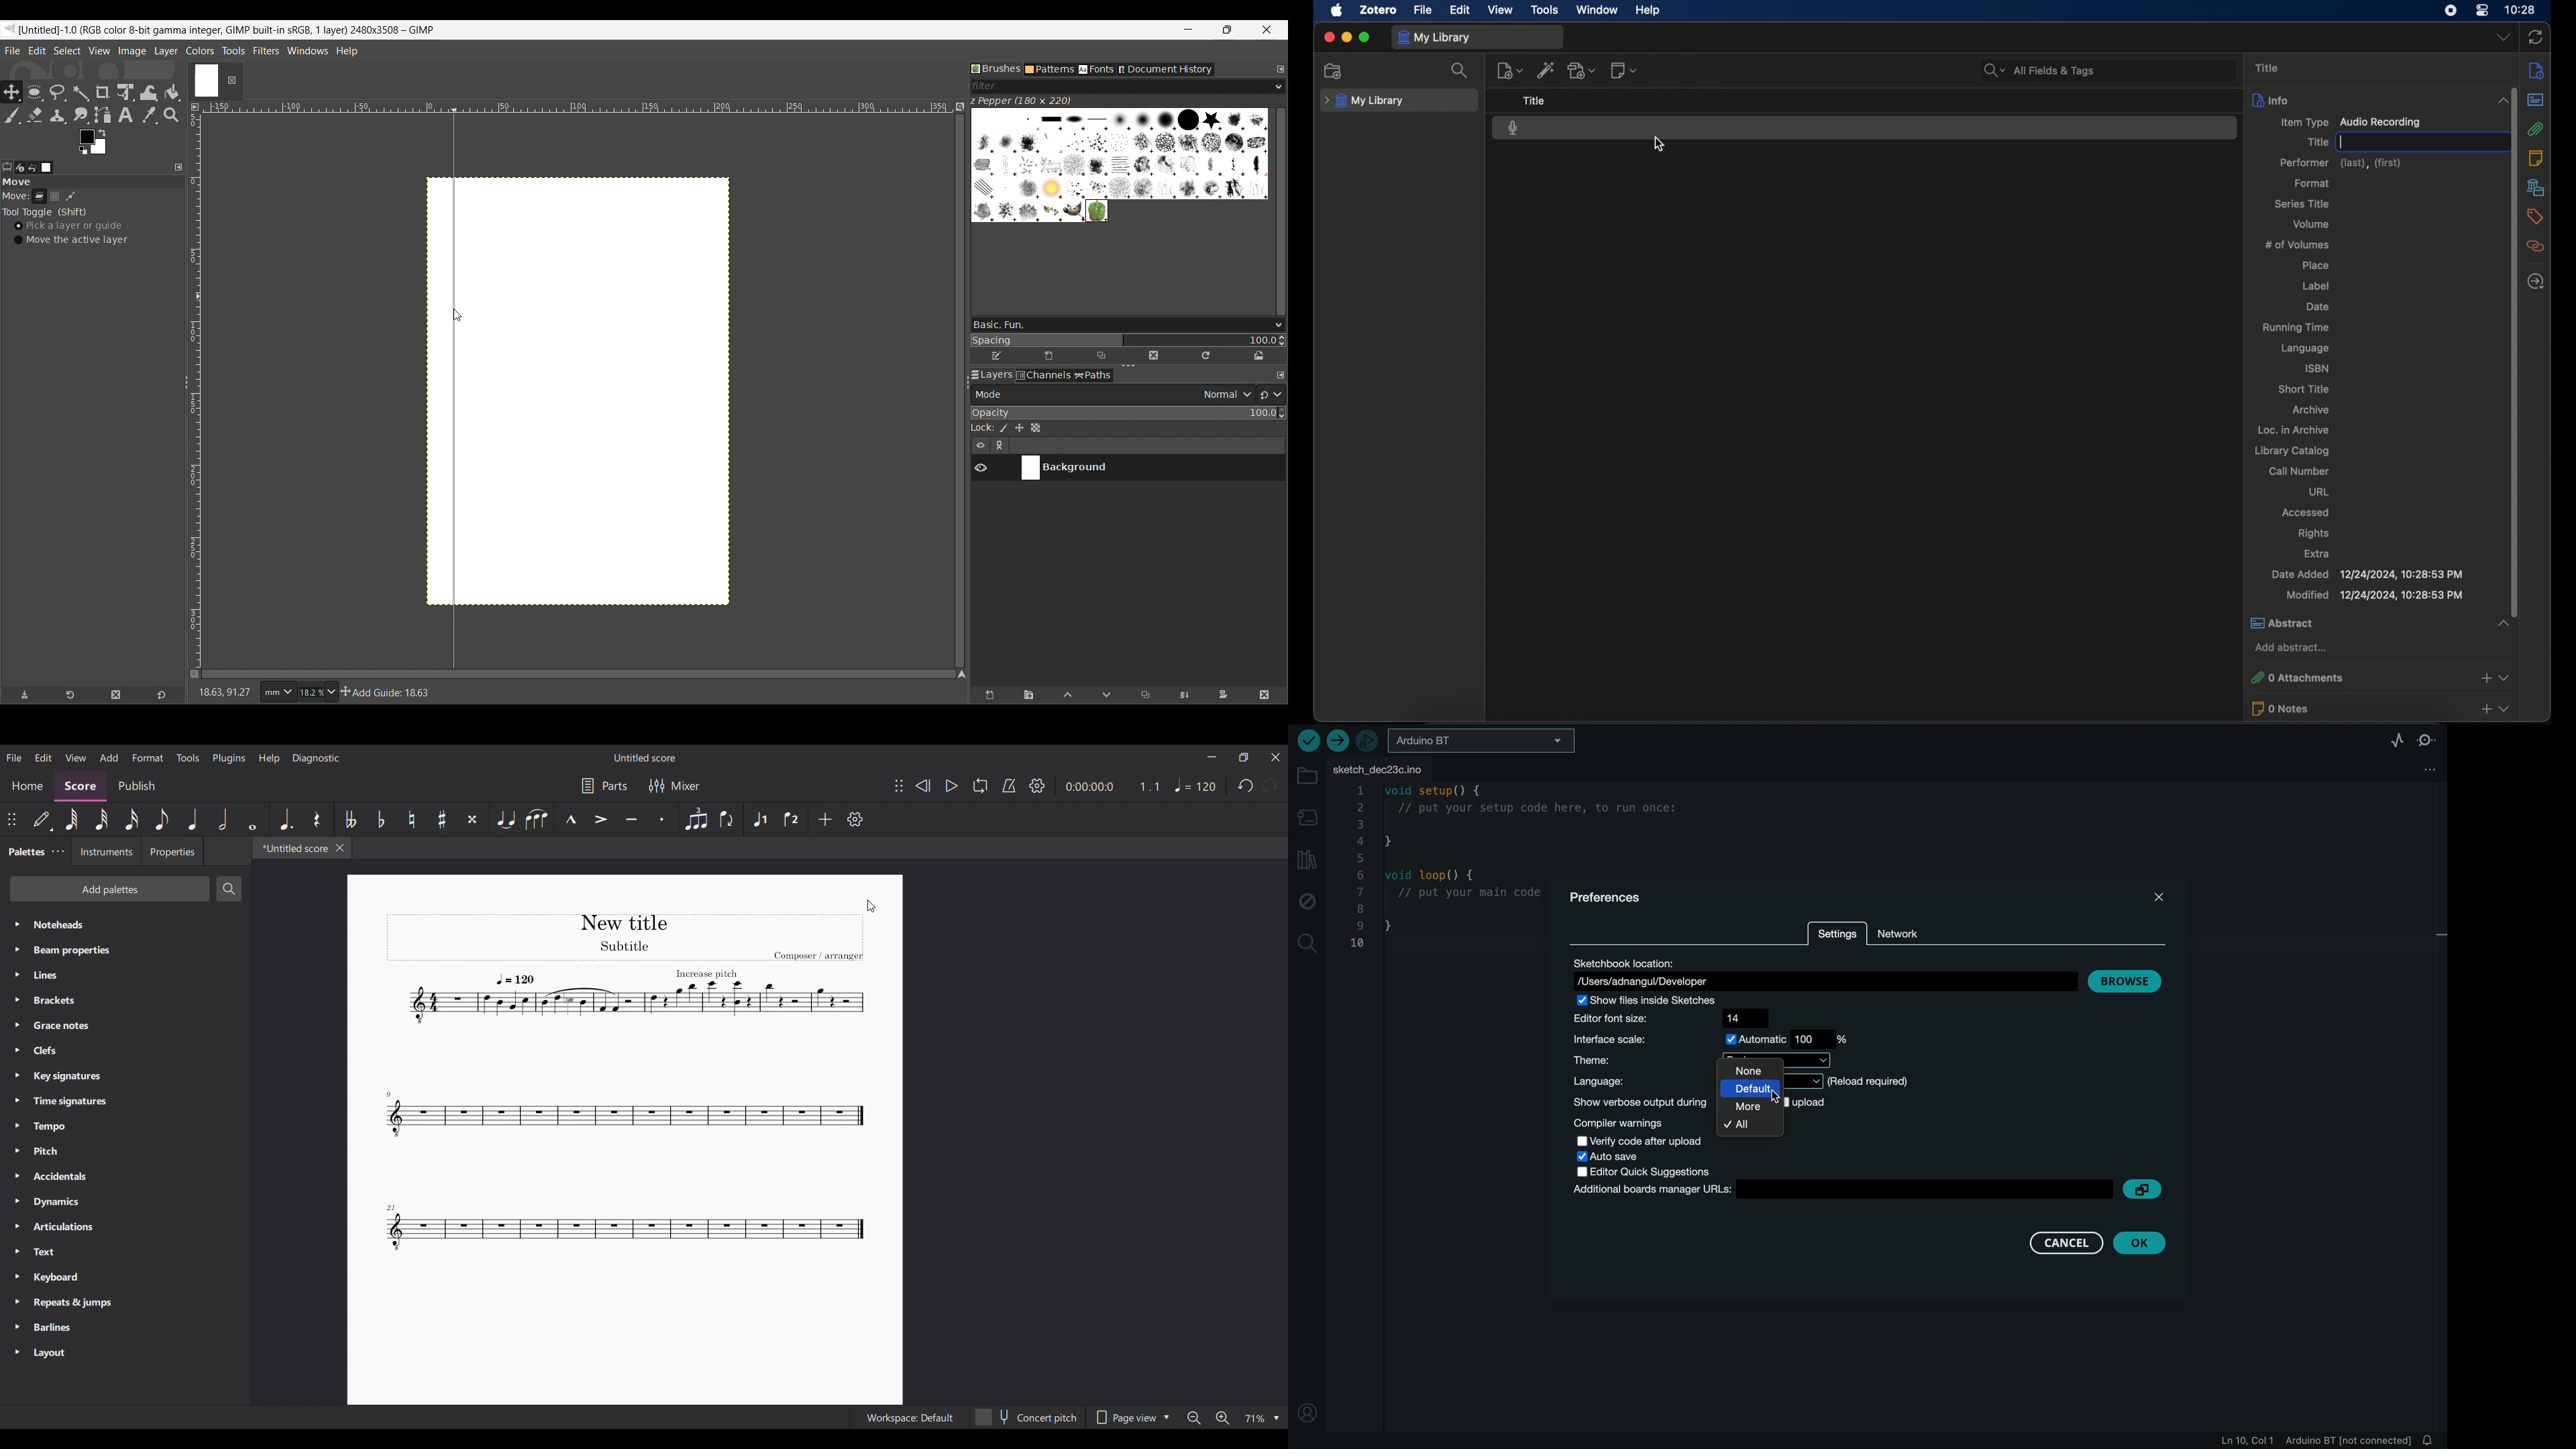  Describe the element at coordinates (1337, 11) in the screenshot. I see `apple` at that location.